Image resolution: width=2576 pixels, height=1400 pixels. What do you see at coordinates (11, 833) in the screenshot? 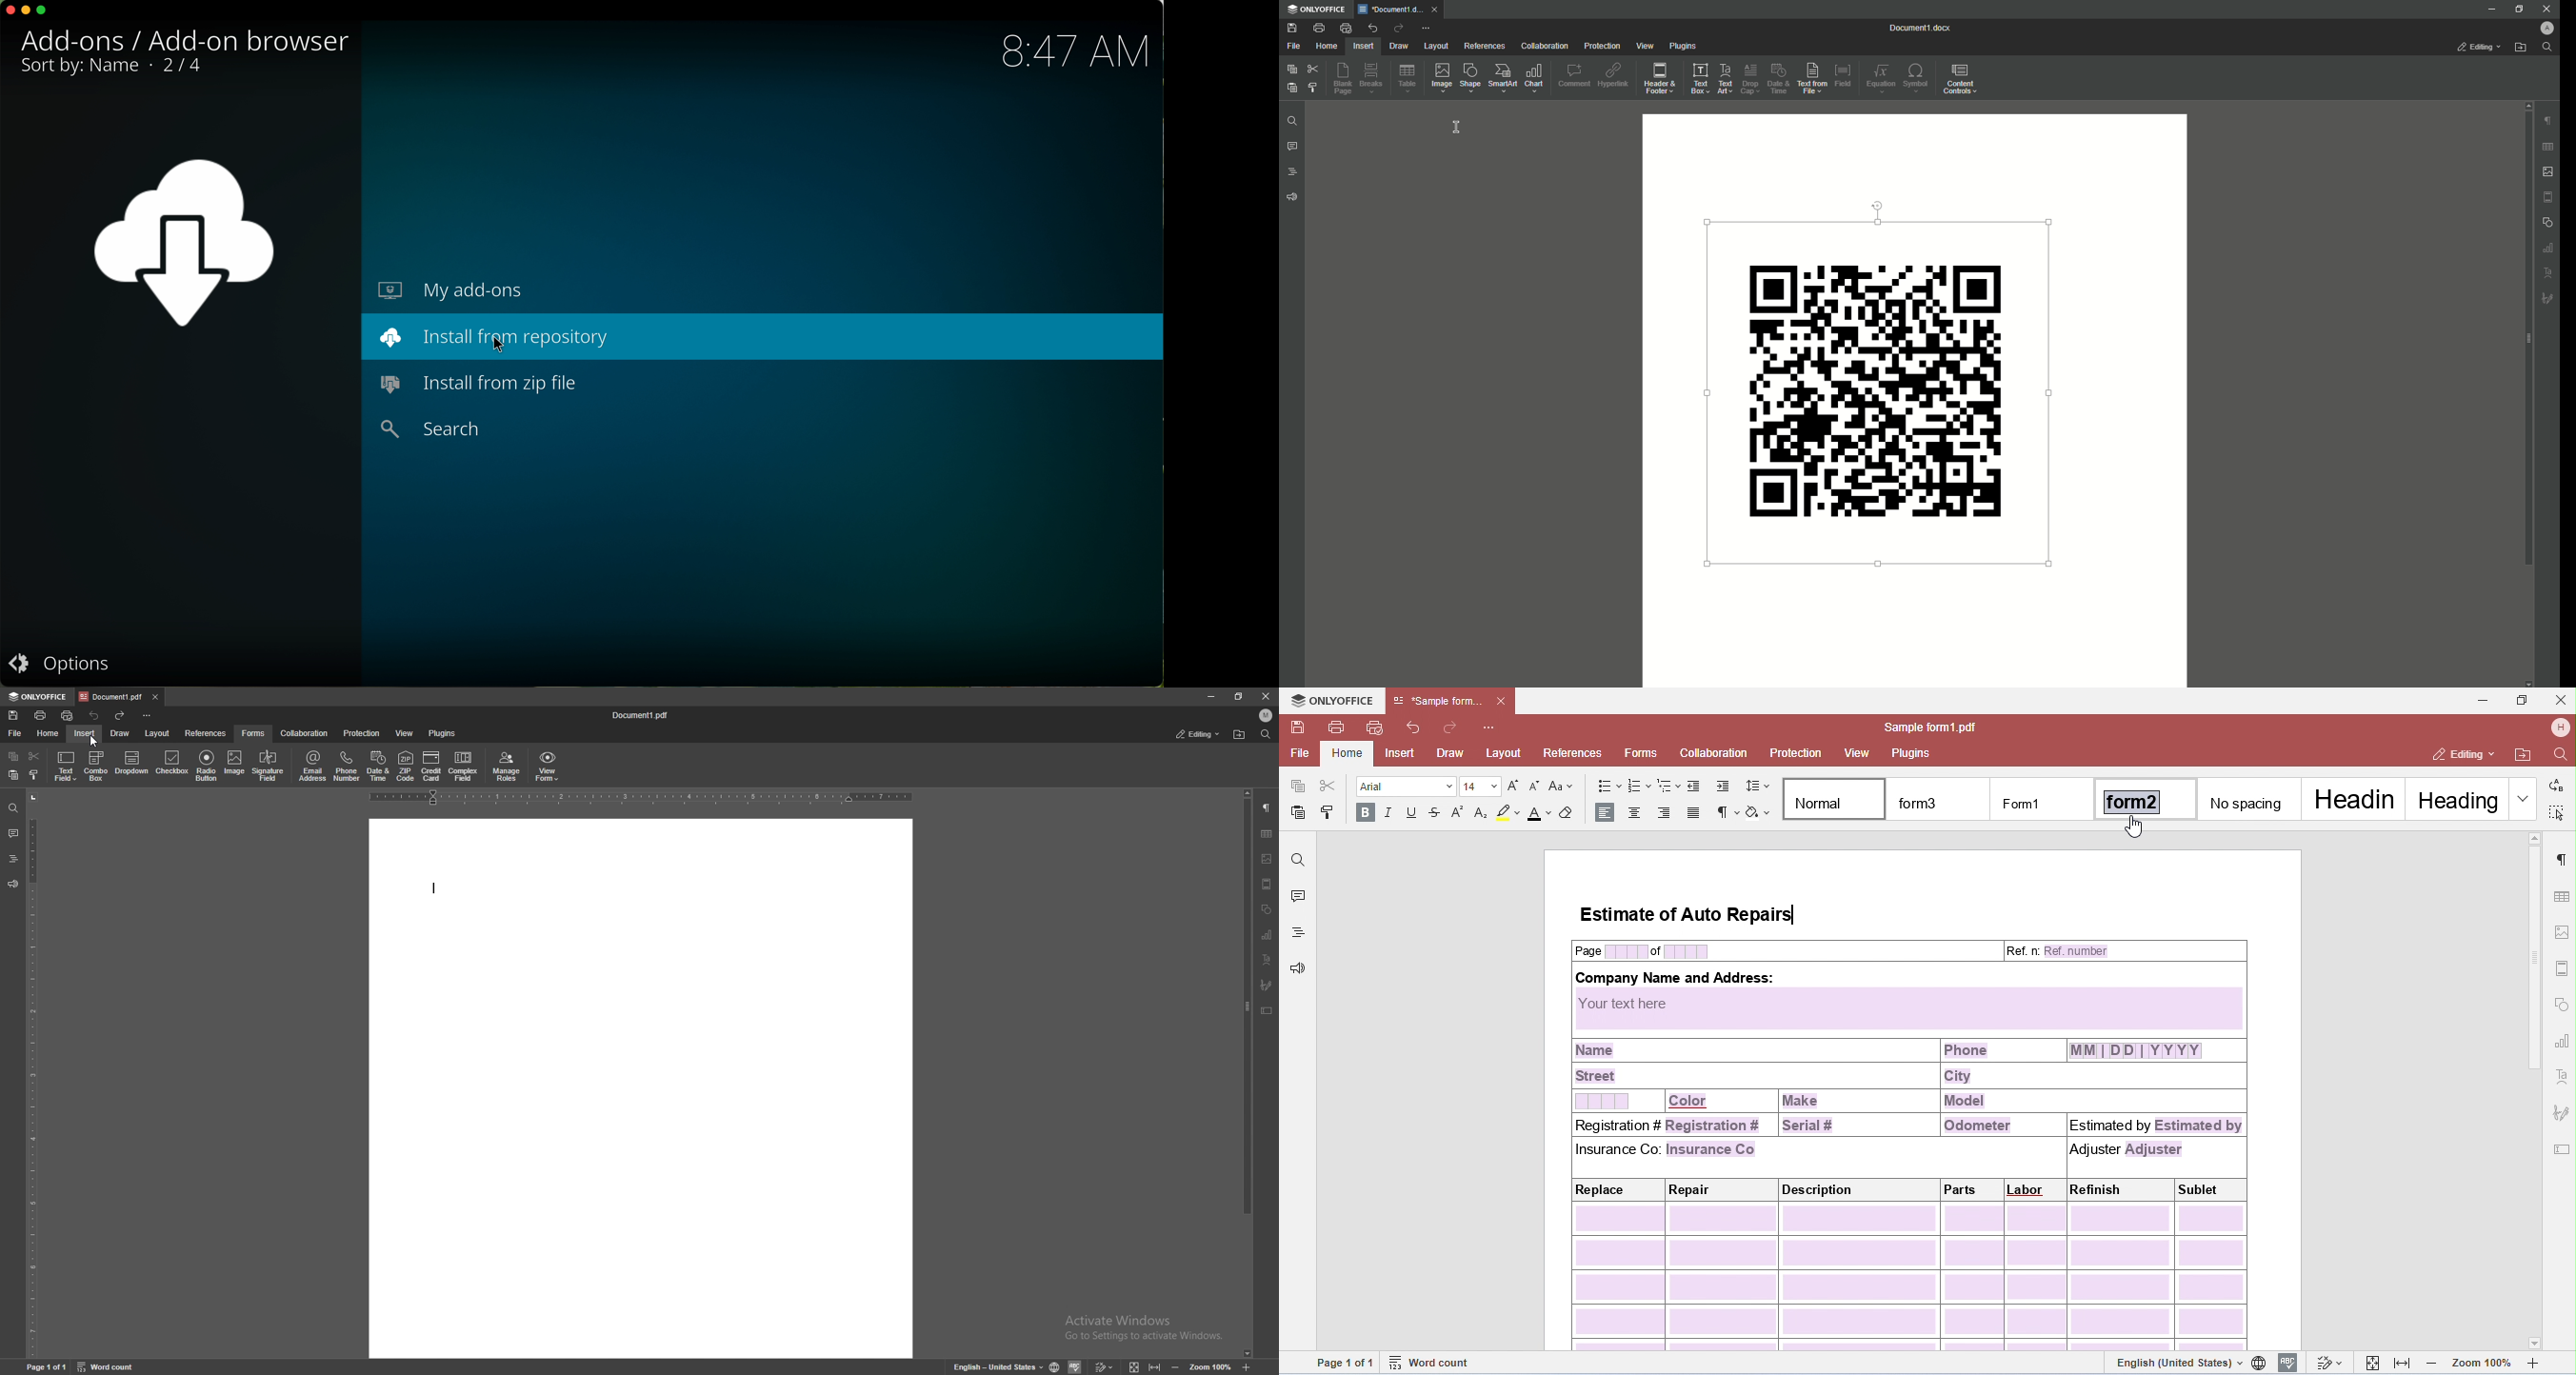
I see `comments` at bounding box center [11, 833].